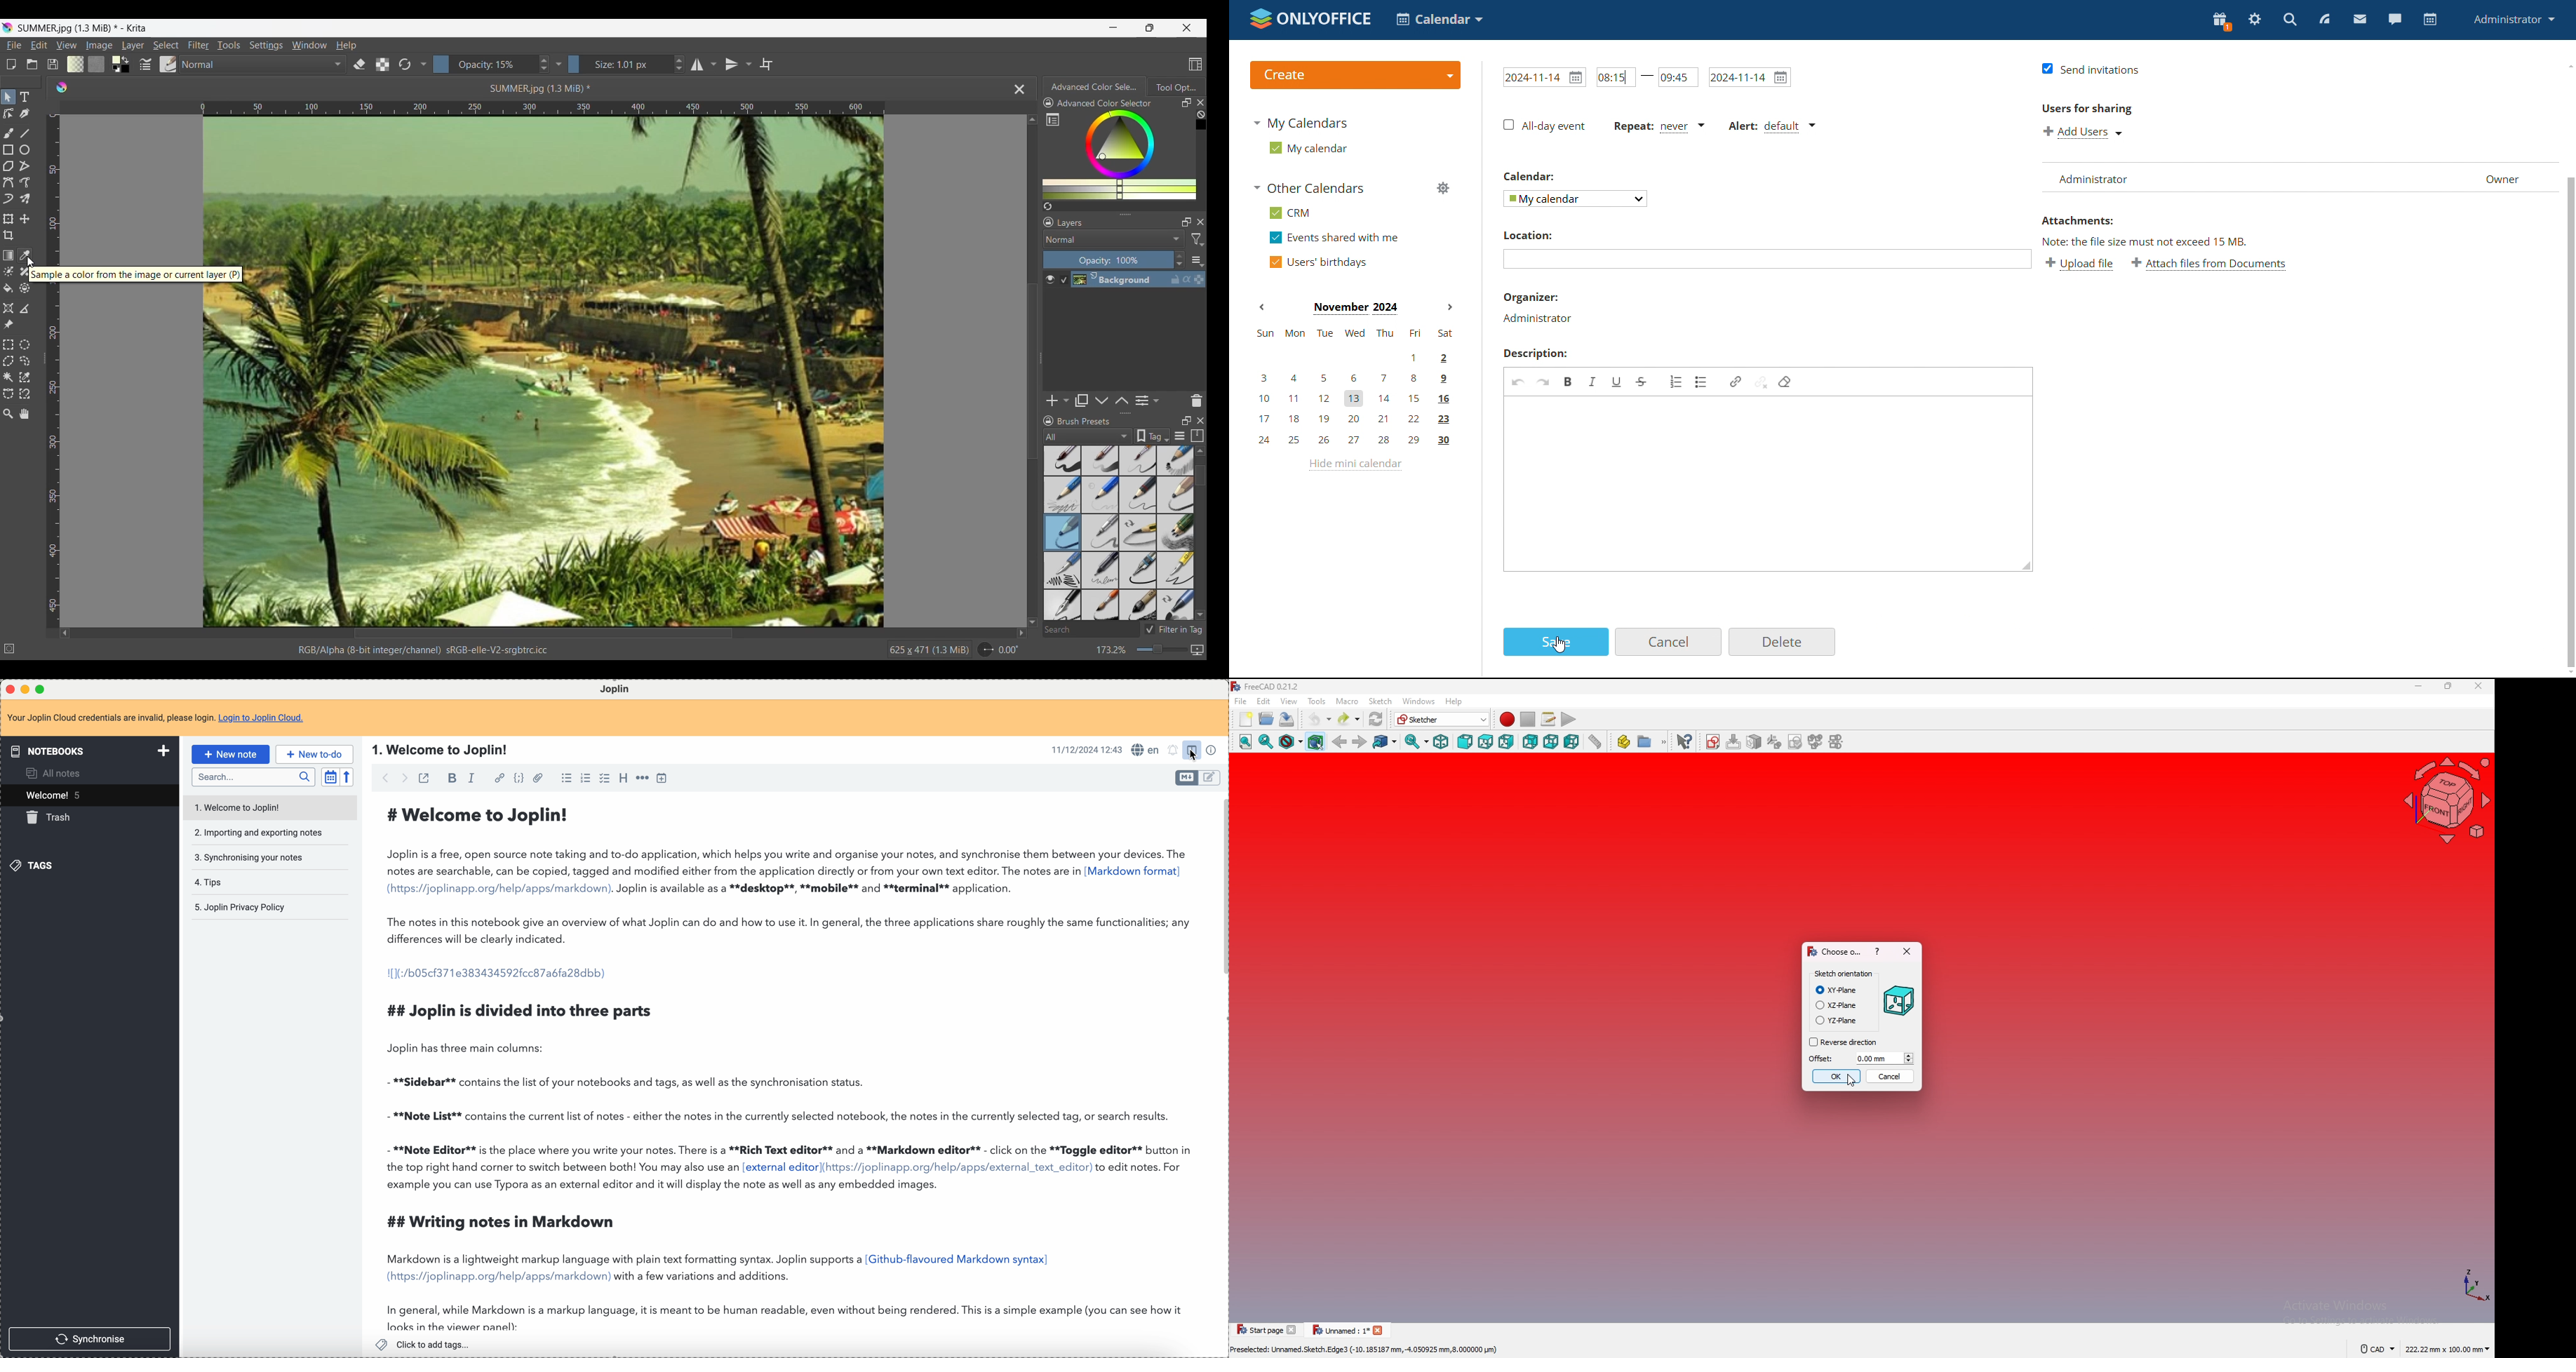 The image size is (2576, 1372). I want to click on previous month, so click(1264, 307).